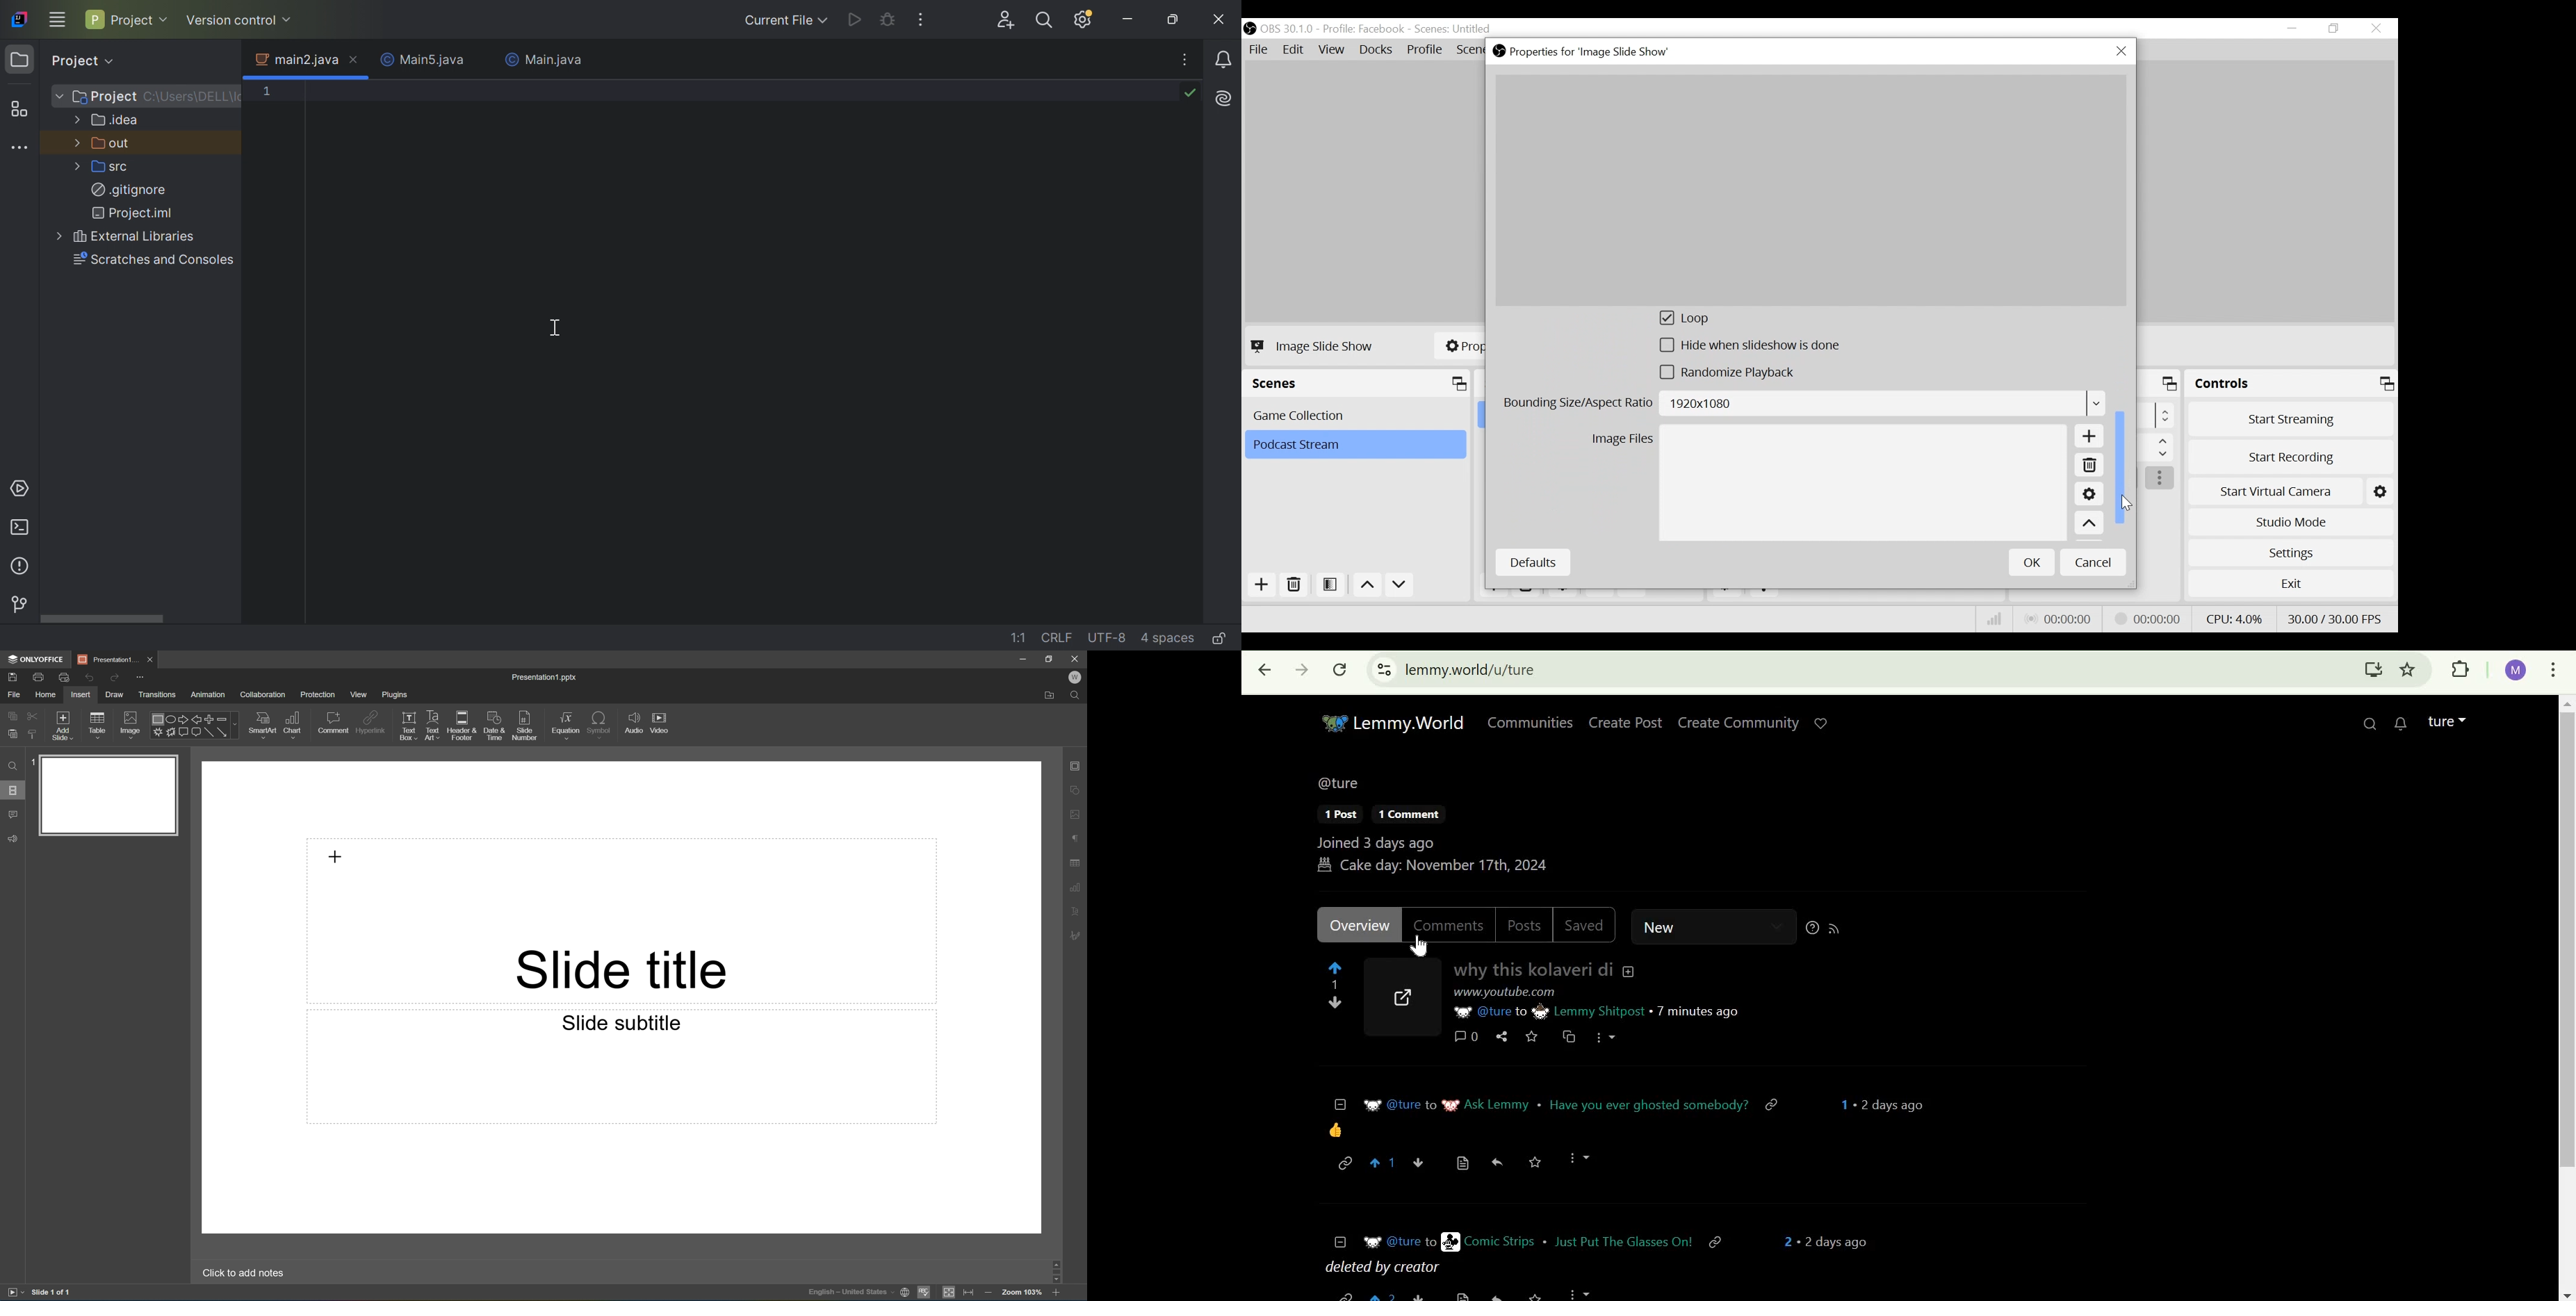  What do you see at coordinates (1526, 721) in the screenshot?
I see `Communities` at bounding box center [1526, 721].